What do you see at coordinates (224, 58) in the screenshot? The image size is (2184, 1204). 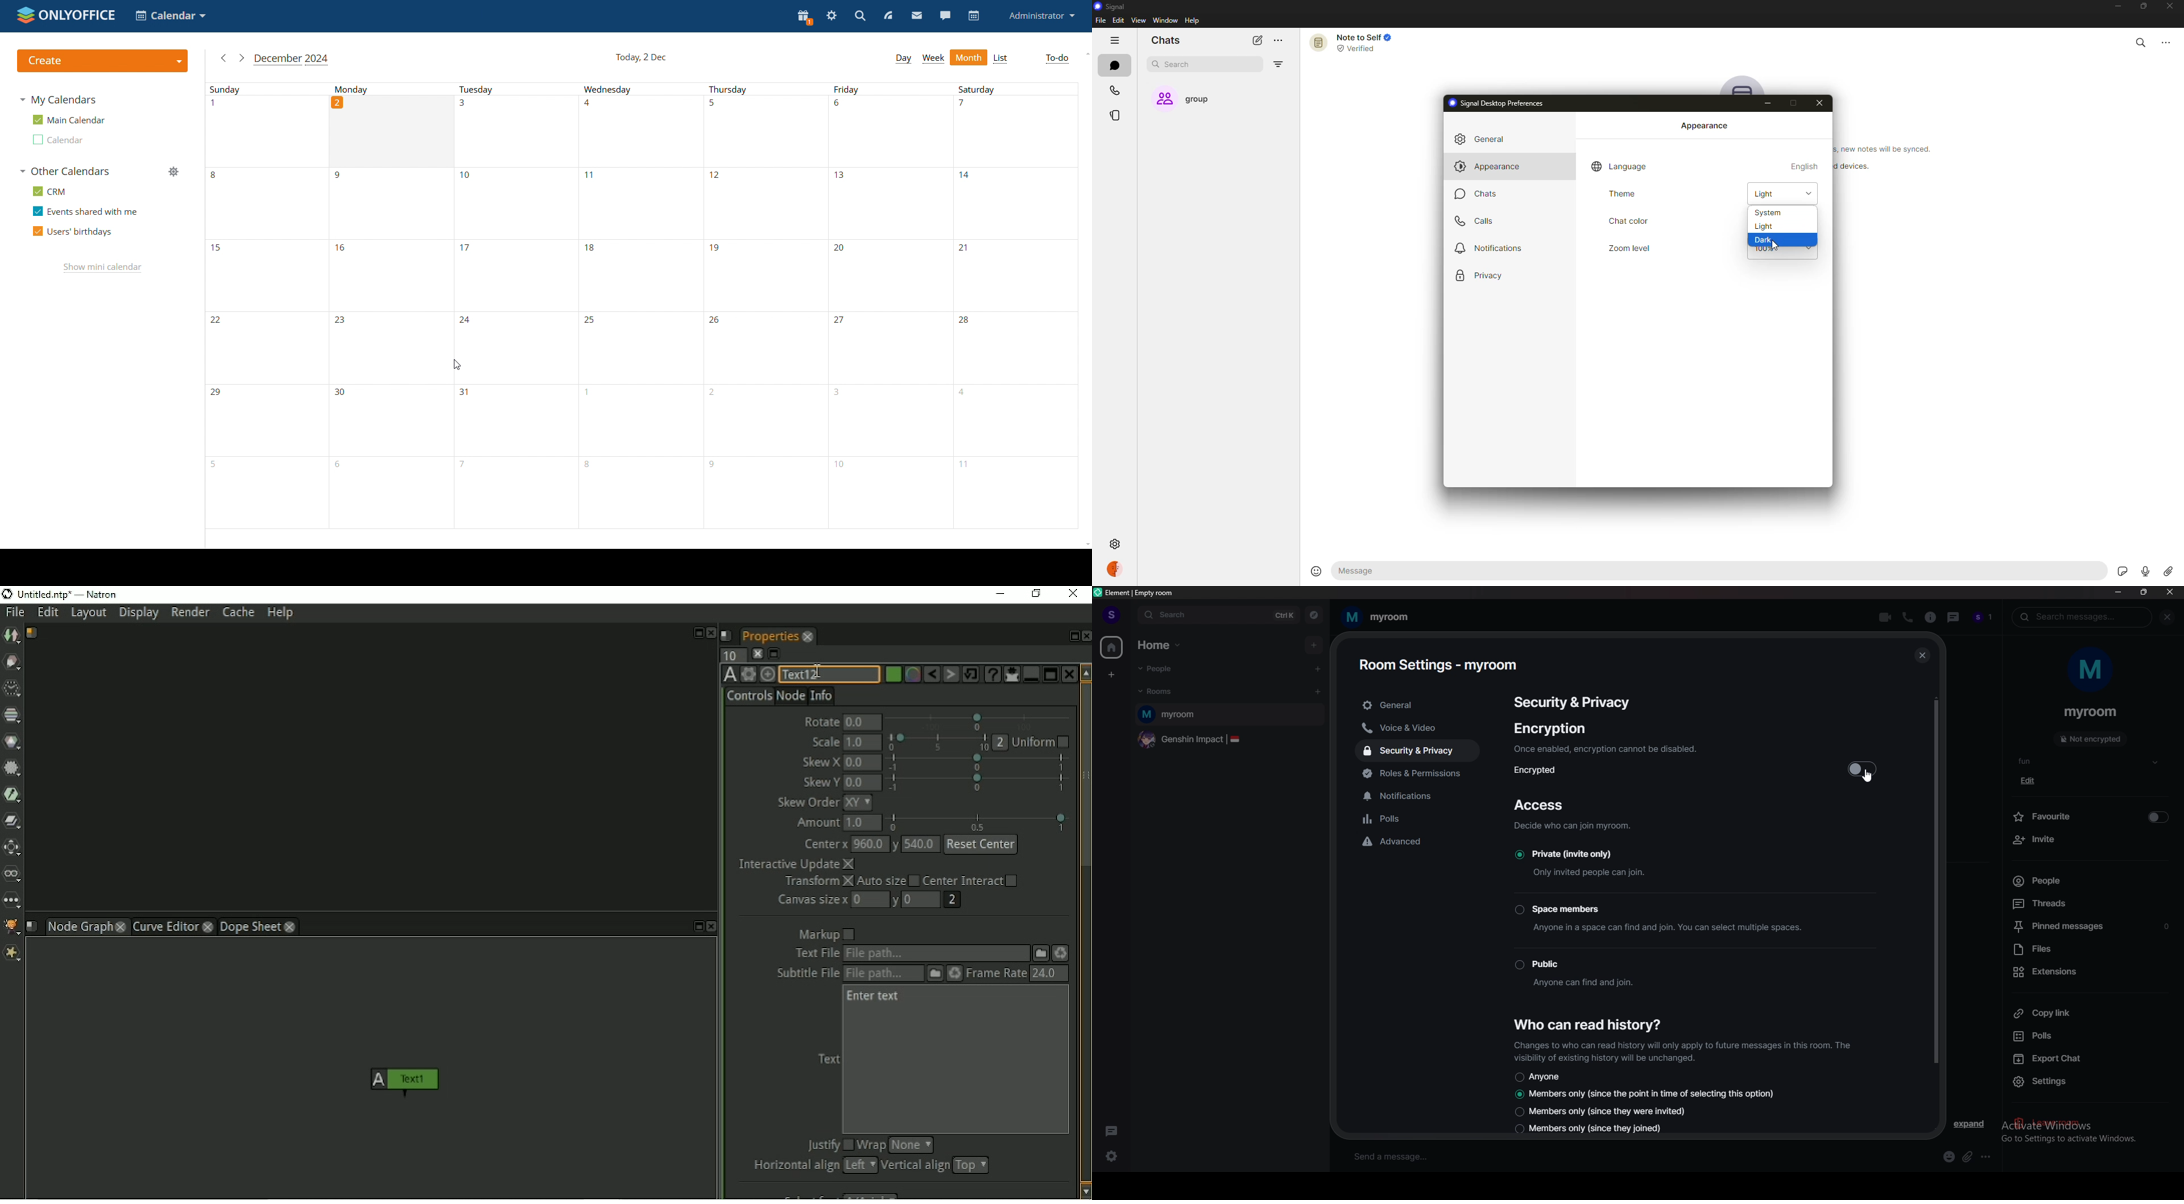 I see `previous month` at bounding box center [224, 58].